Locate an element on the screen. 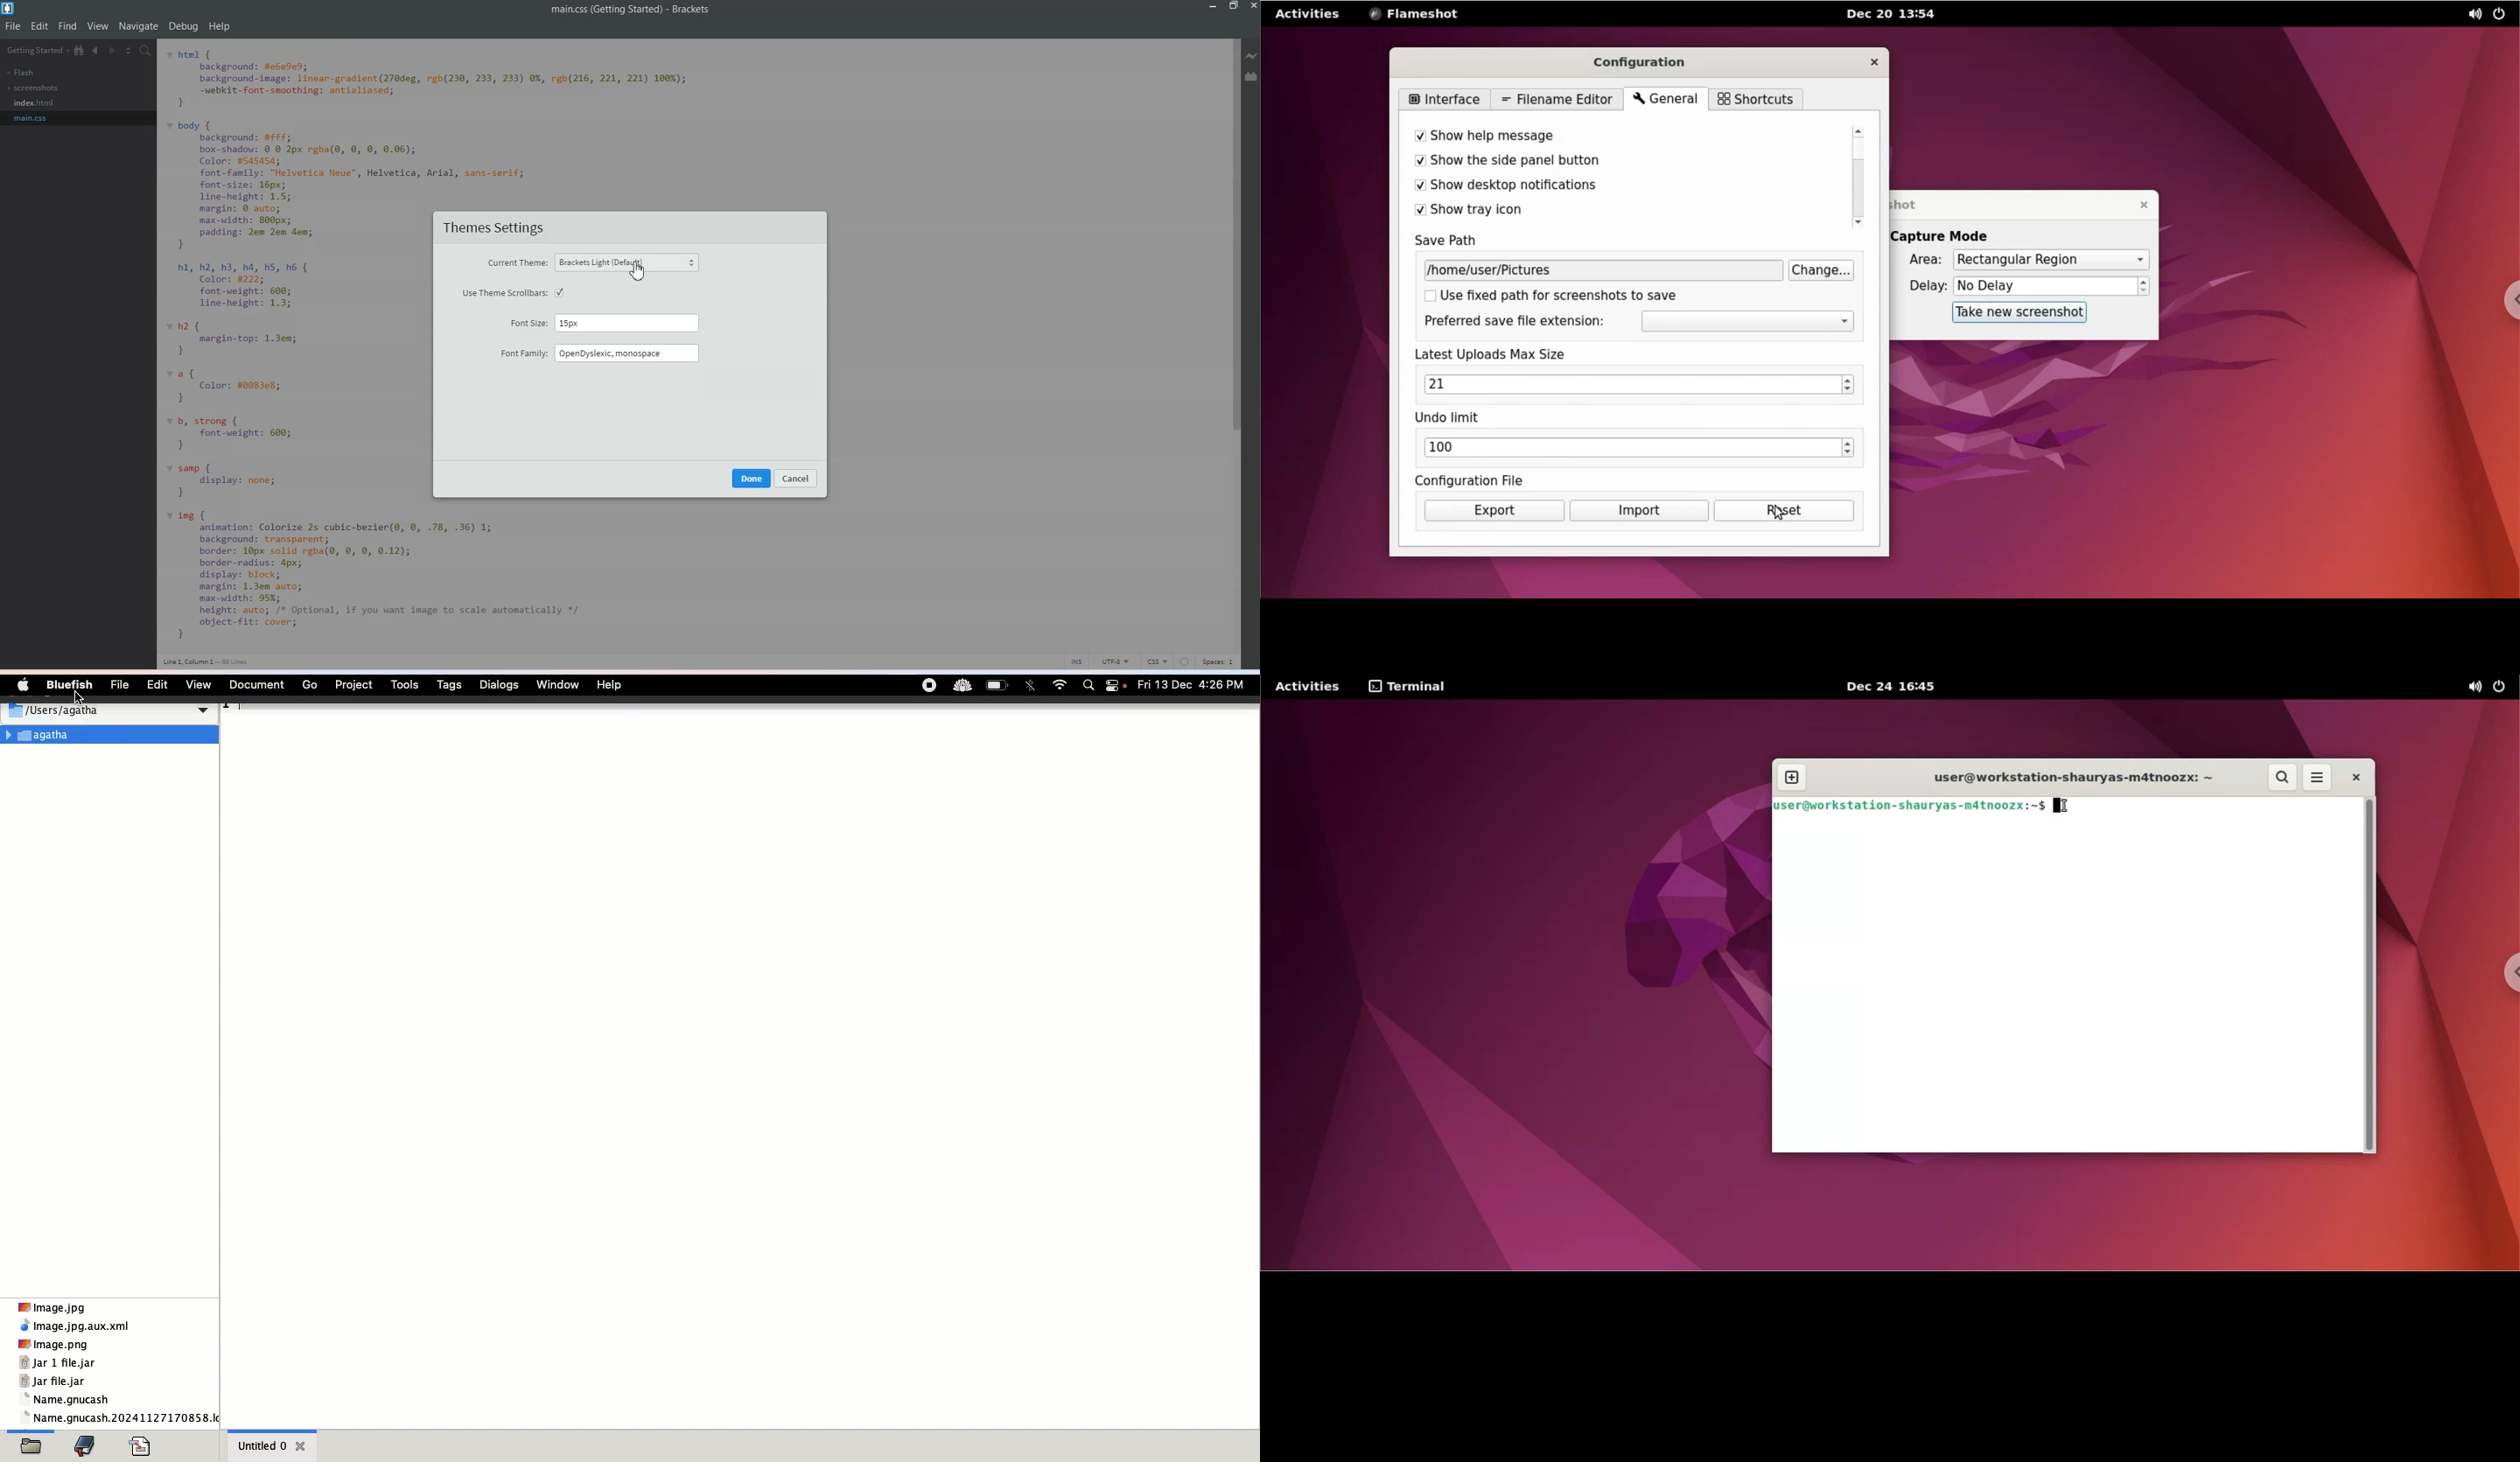 Image resolution: width=2520 pixels, height=1484 pixels. Index.css is located at coordinates (37, 102).